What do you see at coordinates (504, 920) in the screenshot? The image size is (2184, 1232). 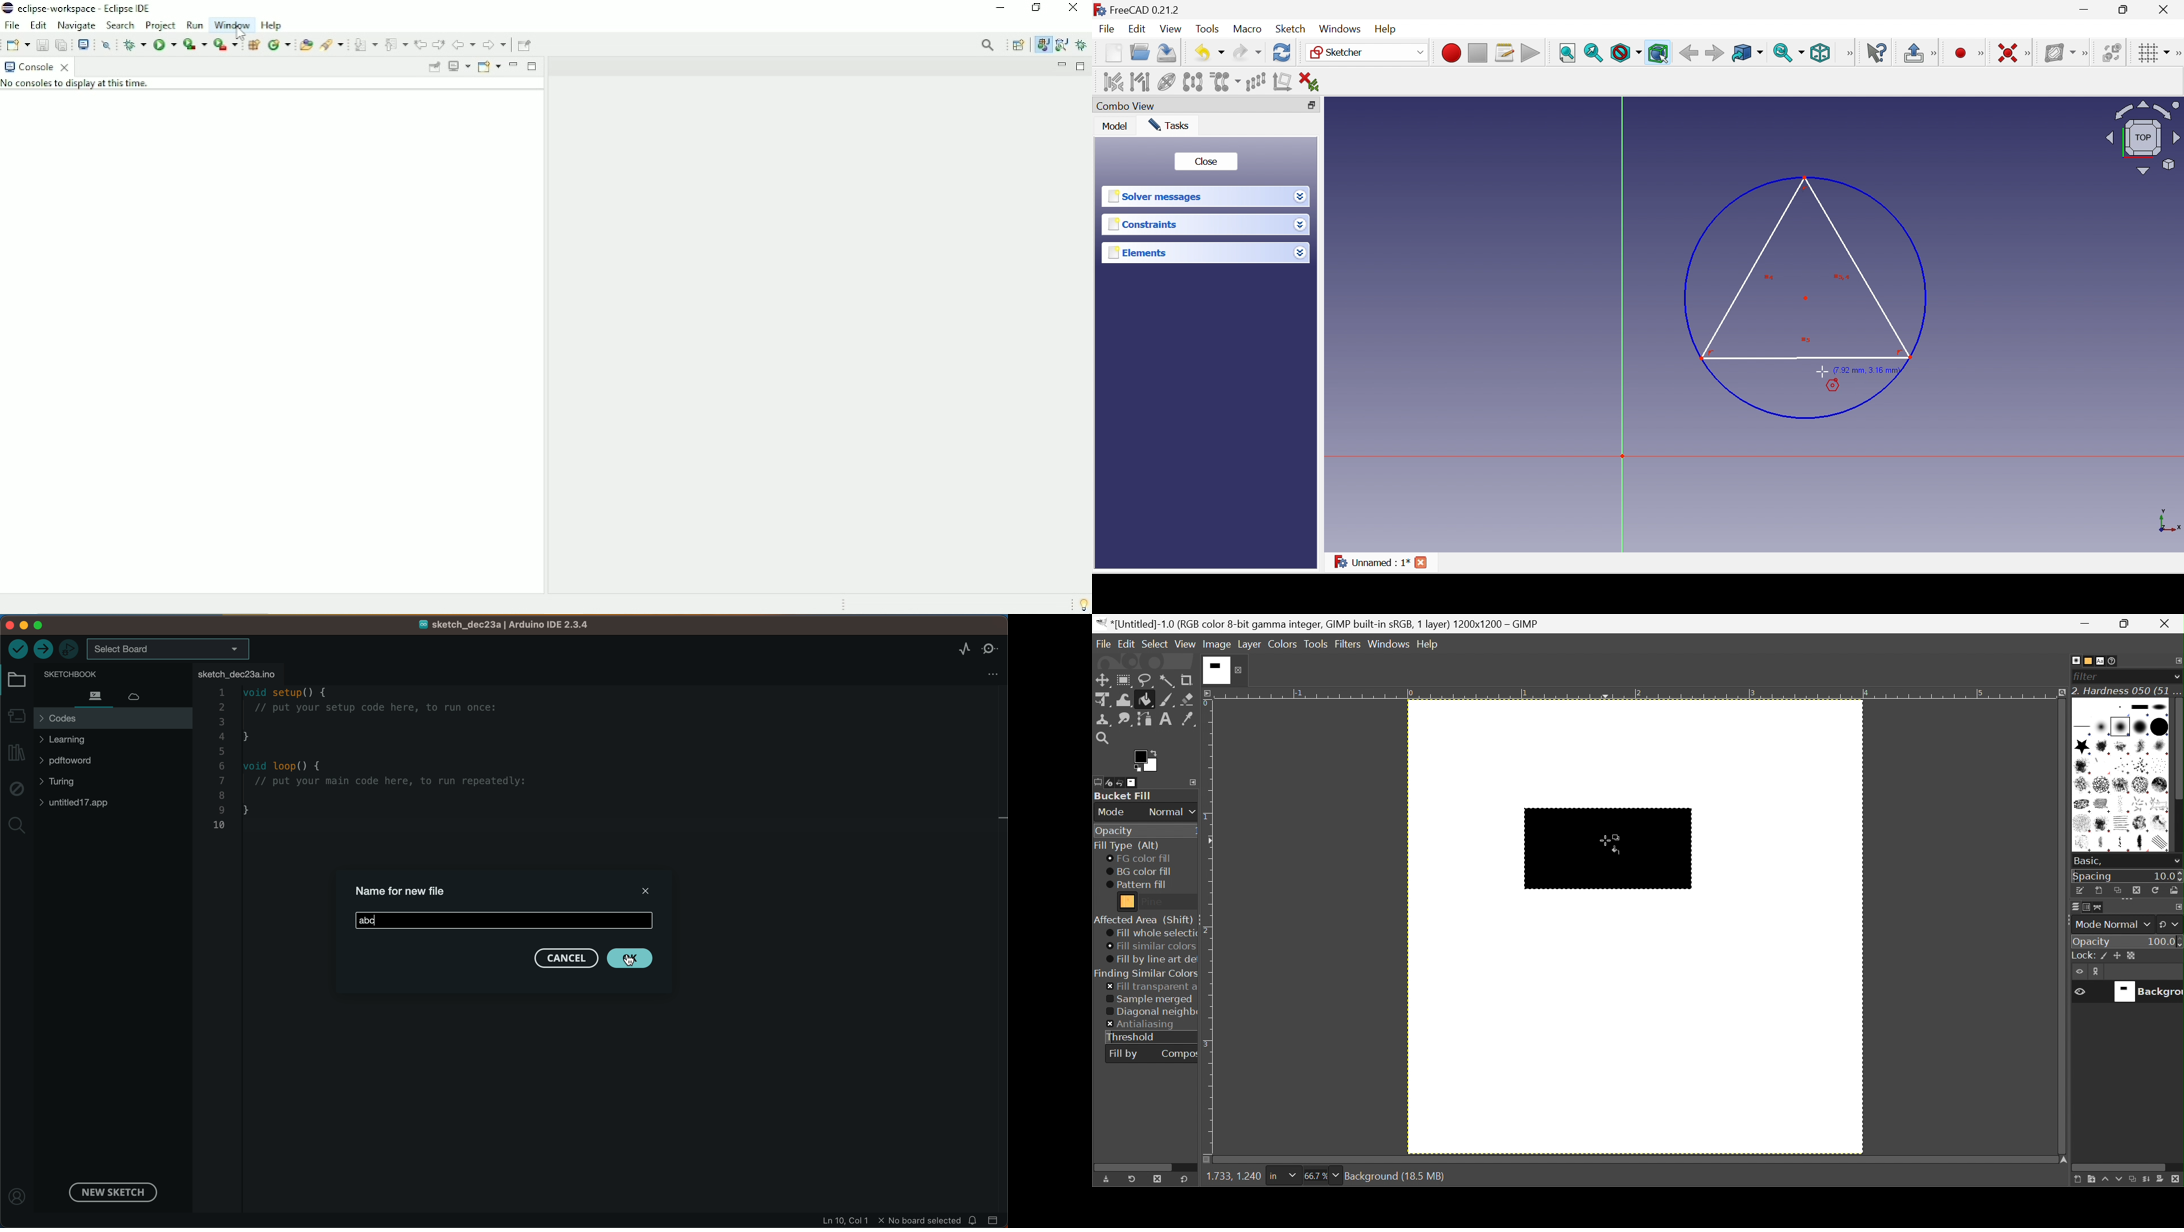 I see `abc` at bounding box center [504, 920].